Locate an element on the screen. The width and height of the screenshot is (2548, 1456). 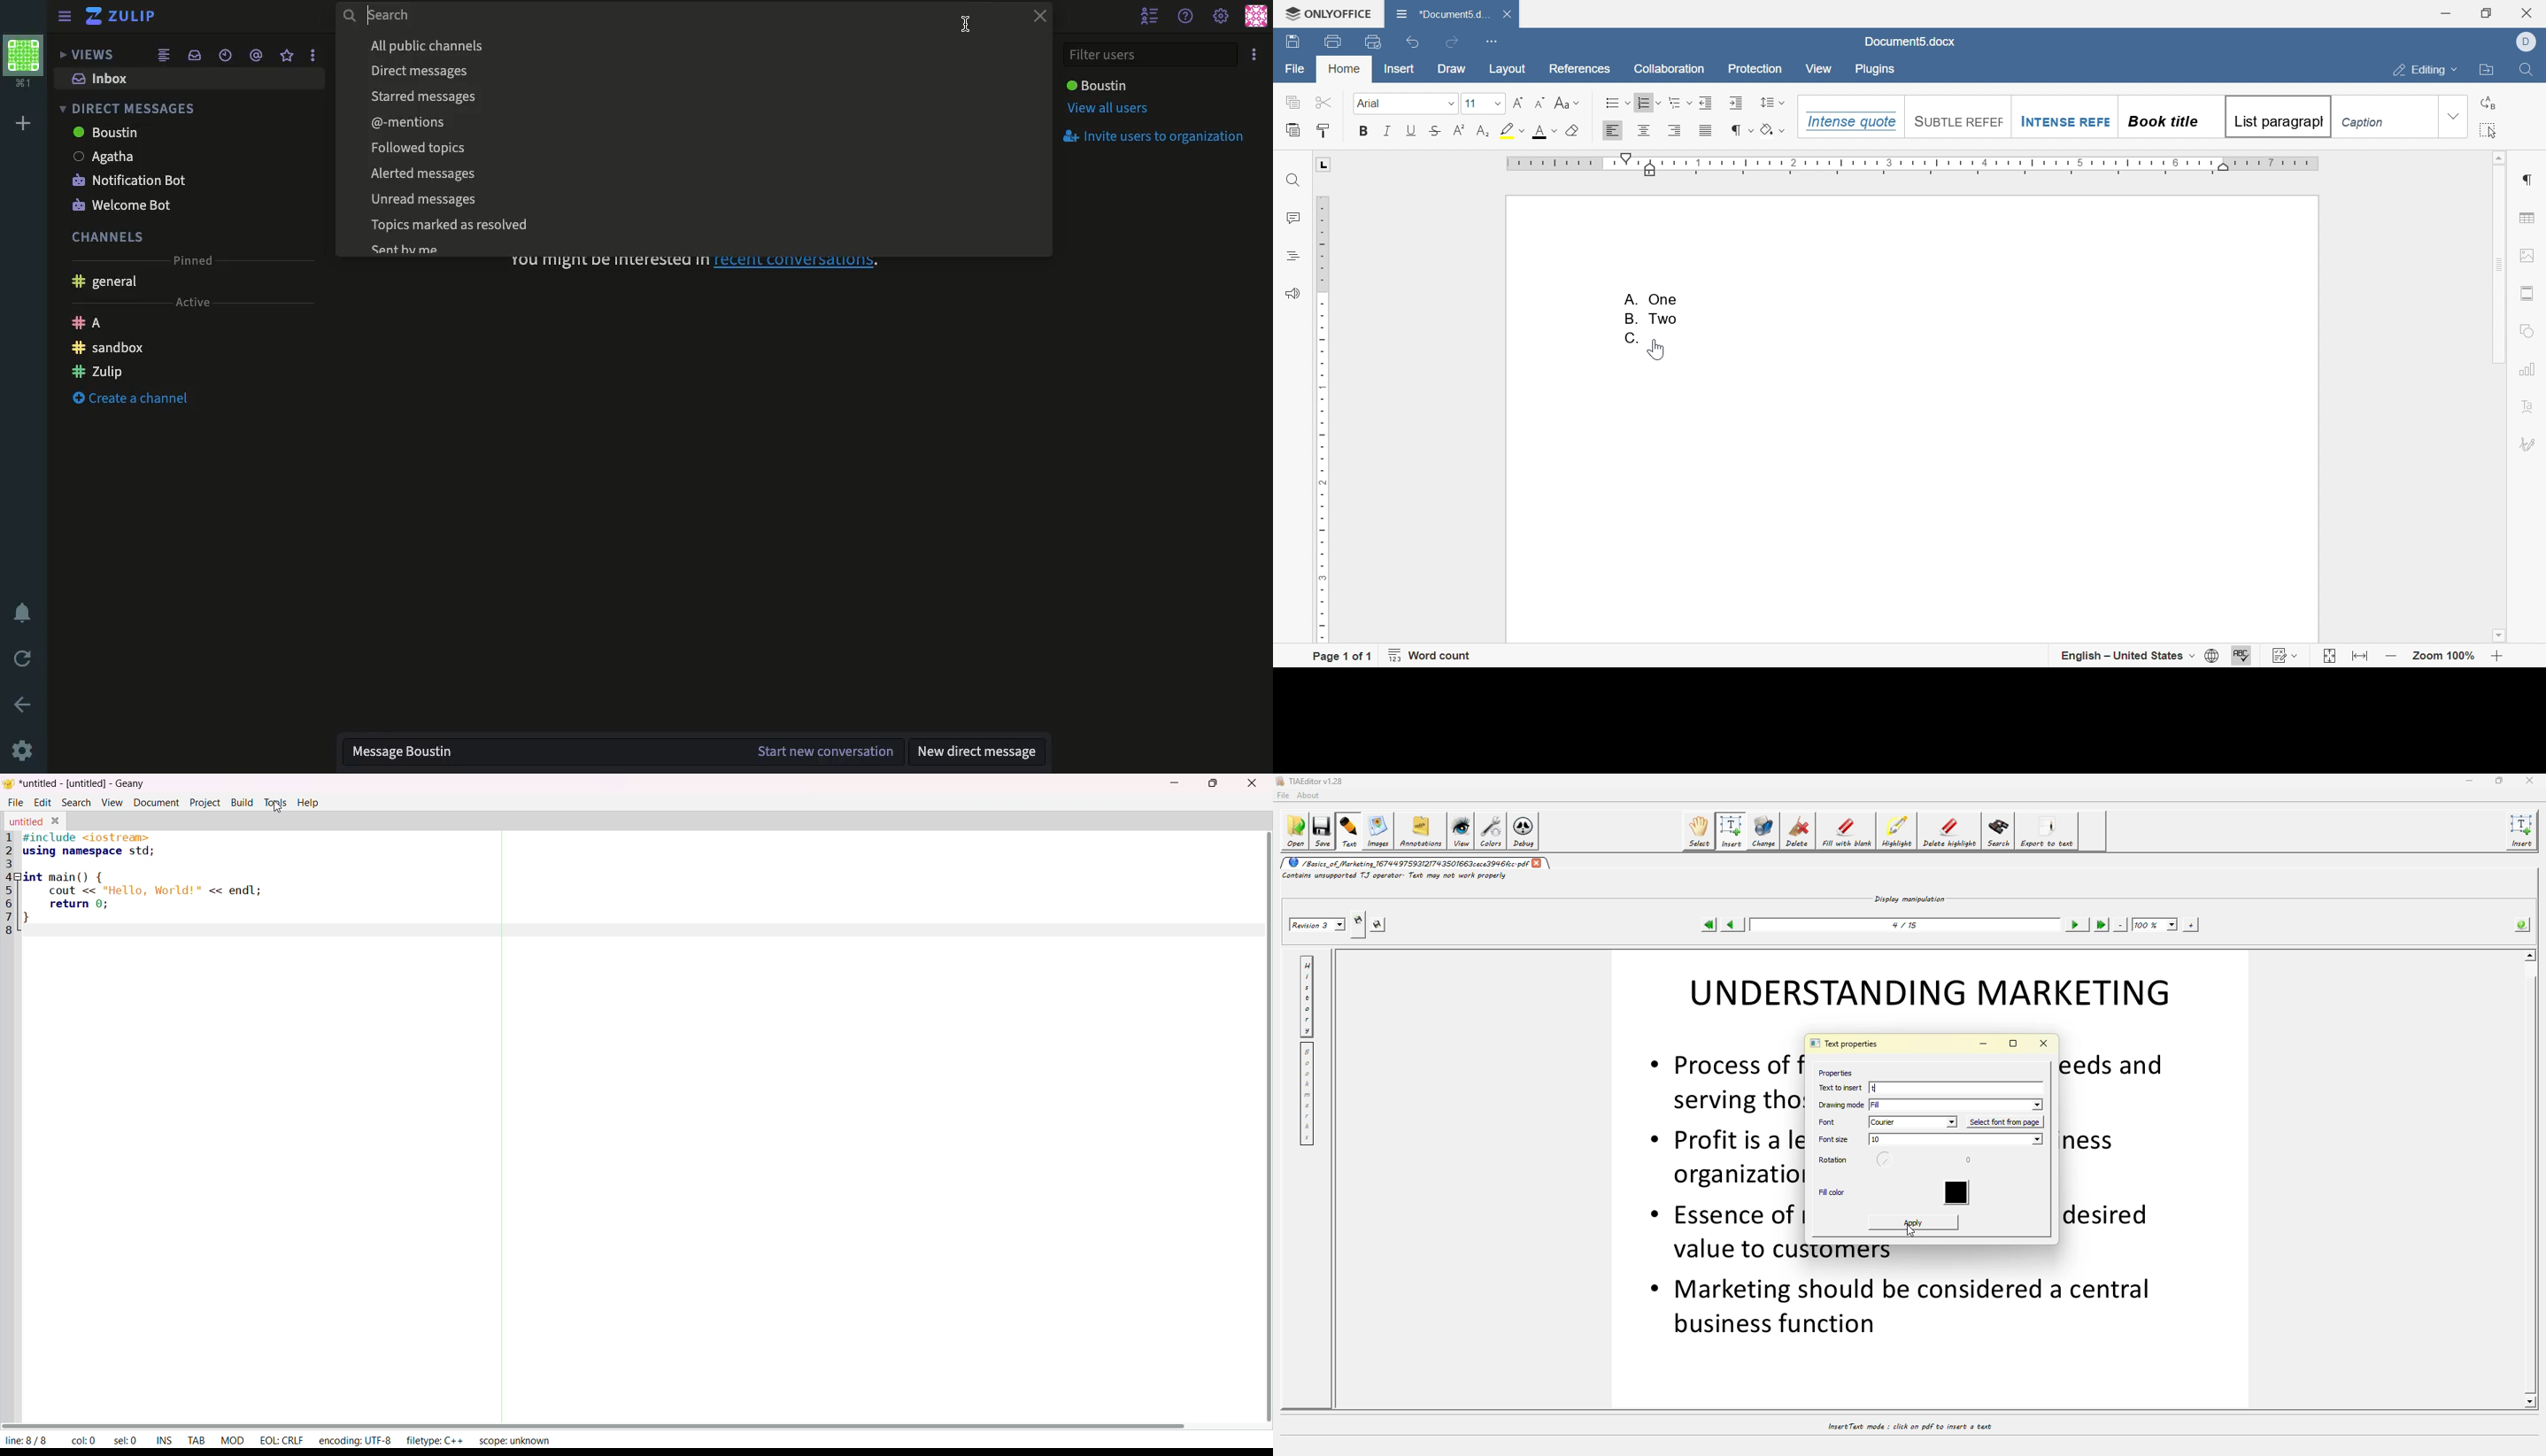
C. is located at coordinates (1632, 339).